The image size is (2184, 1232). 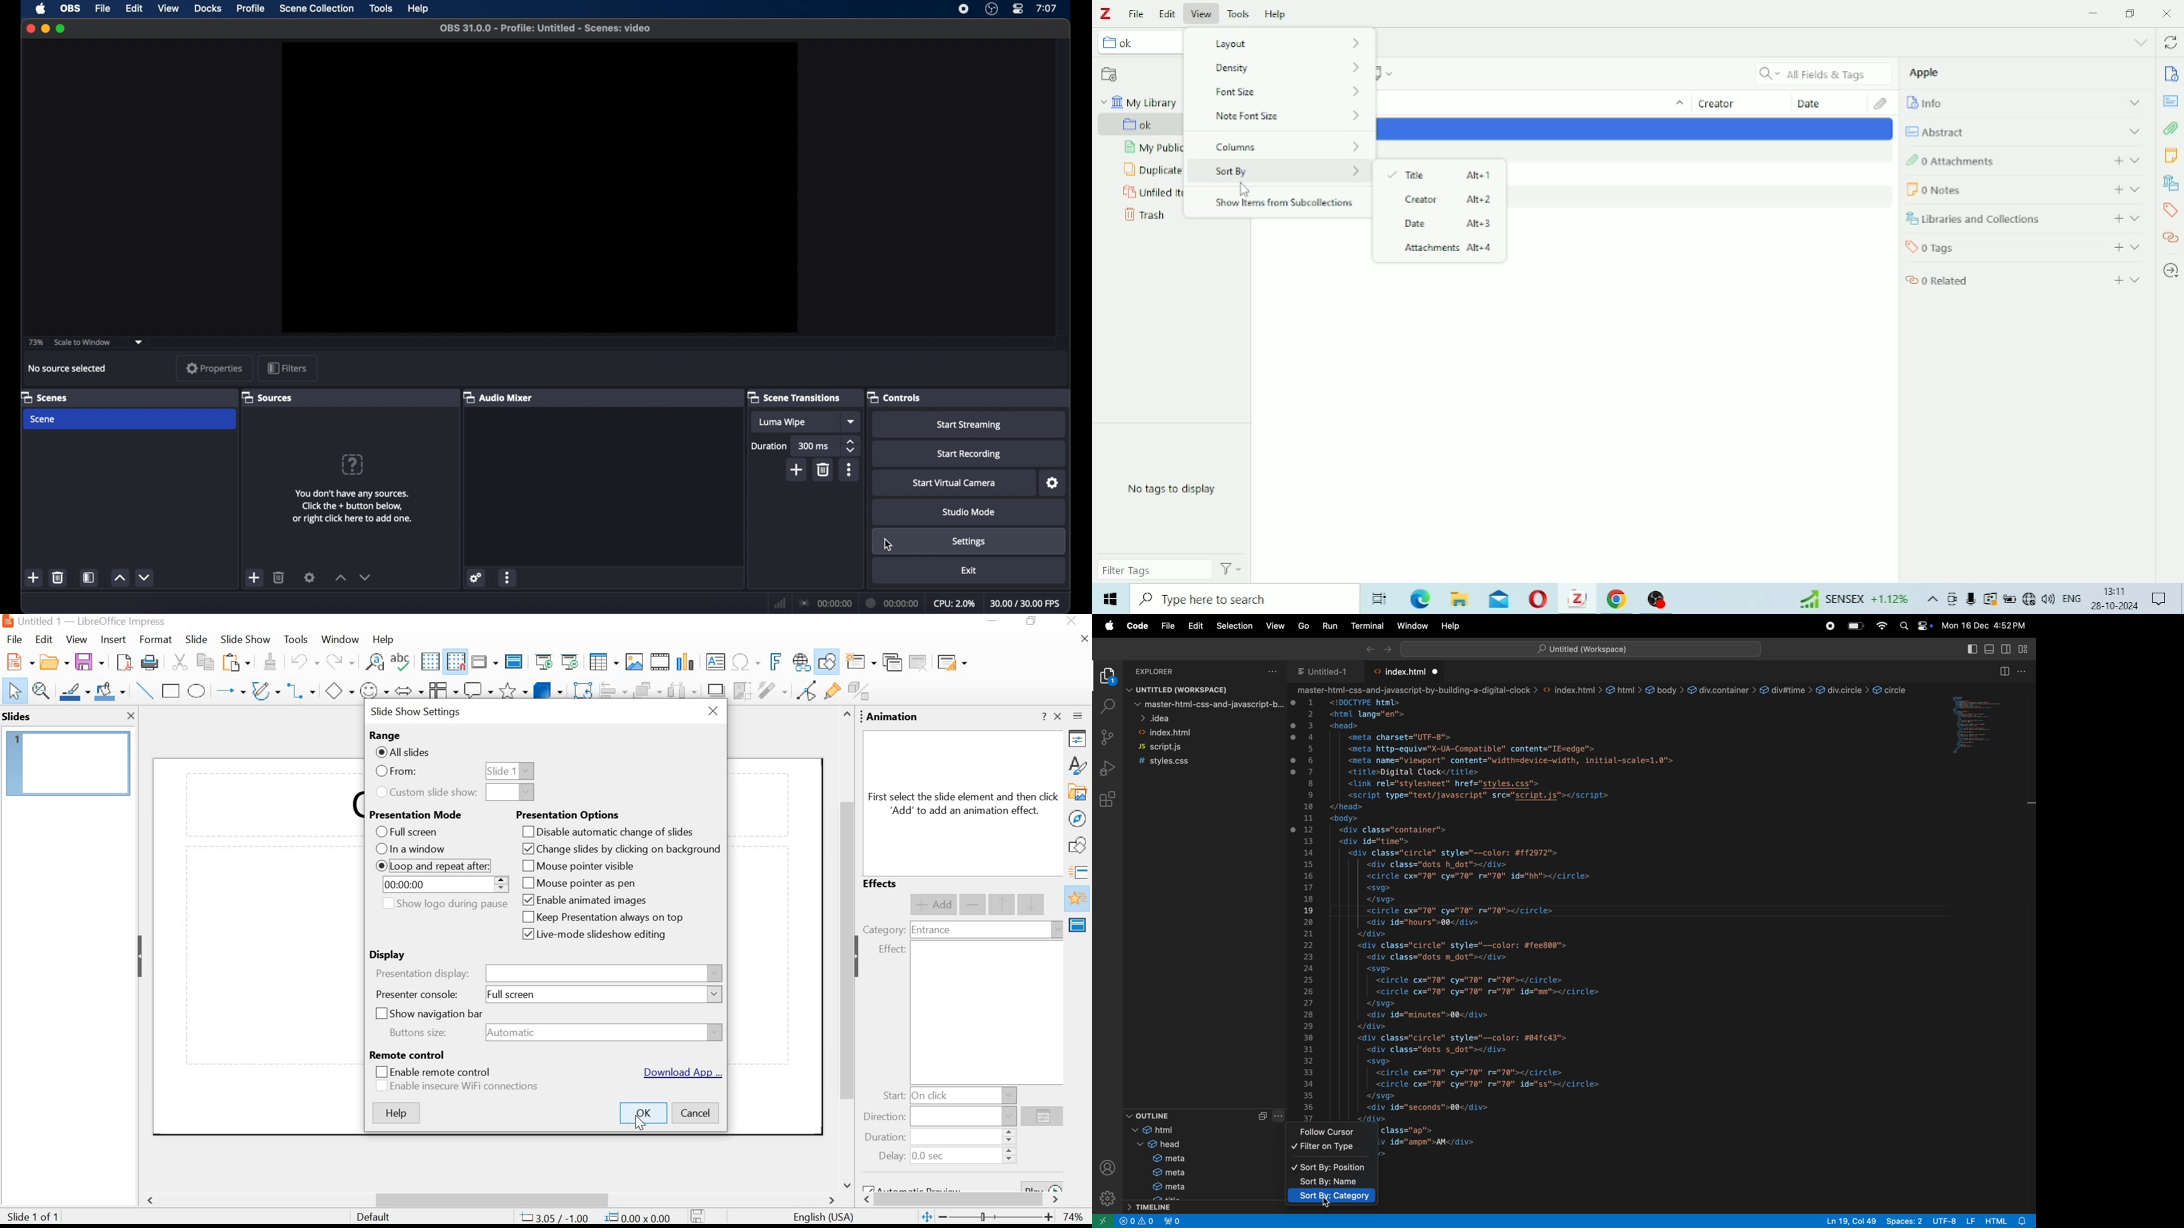 I want to click on ENG, so click(x=2071, y=600).